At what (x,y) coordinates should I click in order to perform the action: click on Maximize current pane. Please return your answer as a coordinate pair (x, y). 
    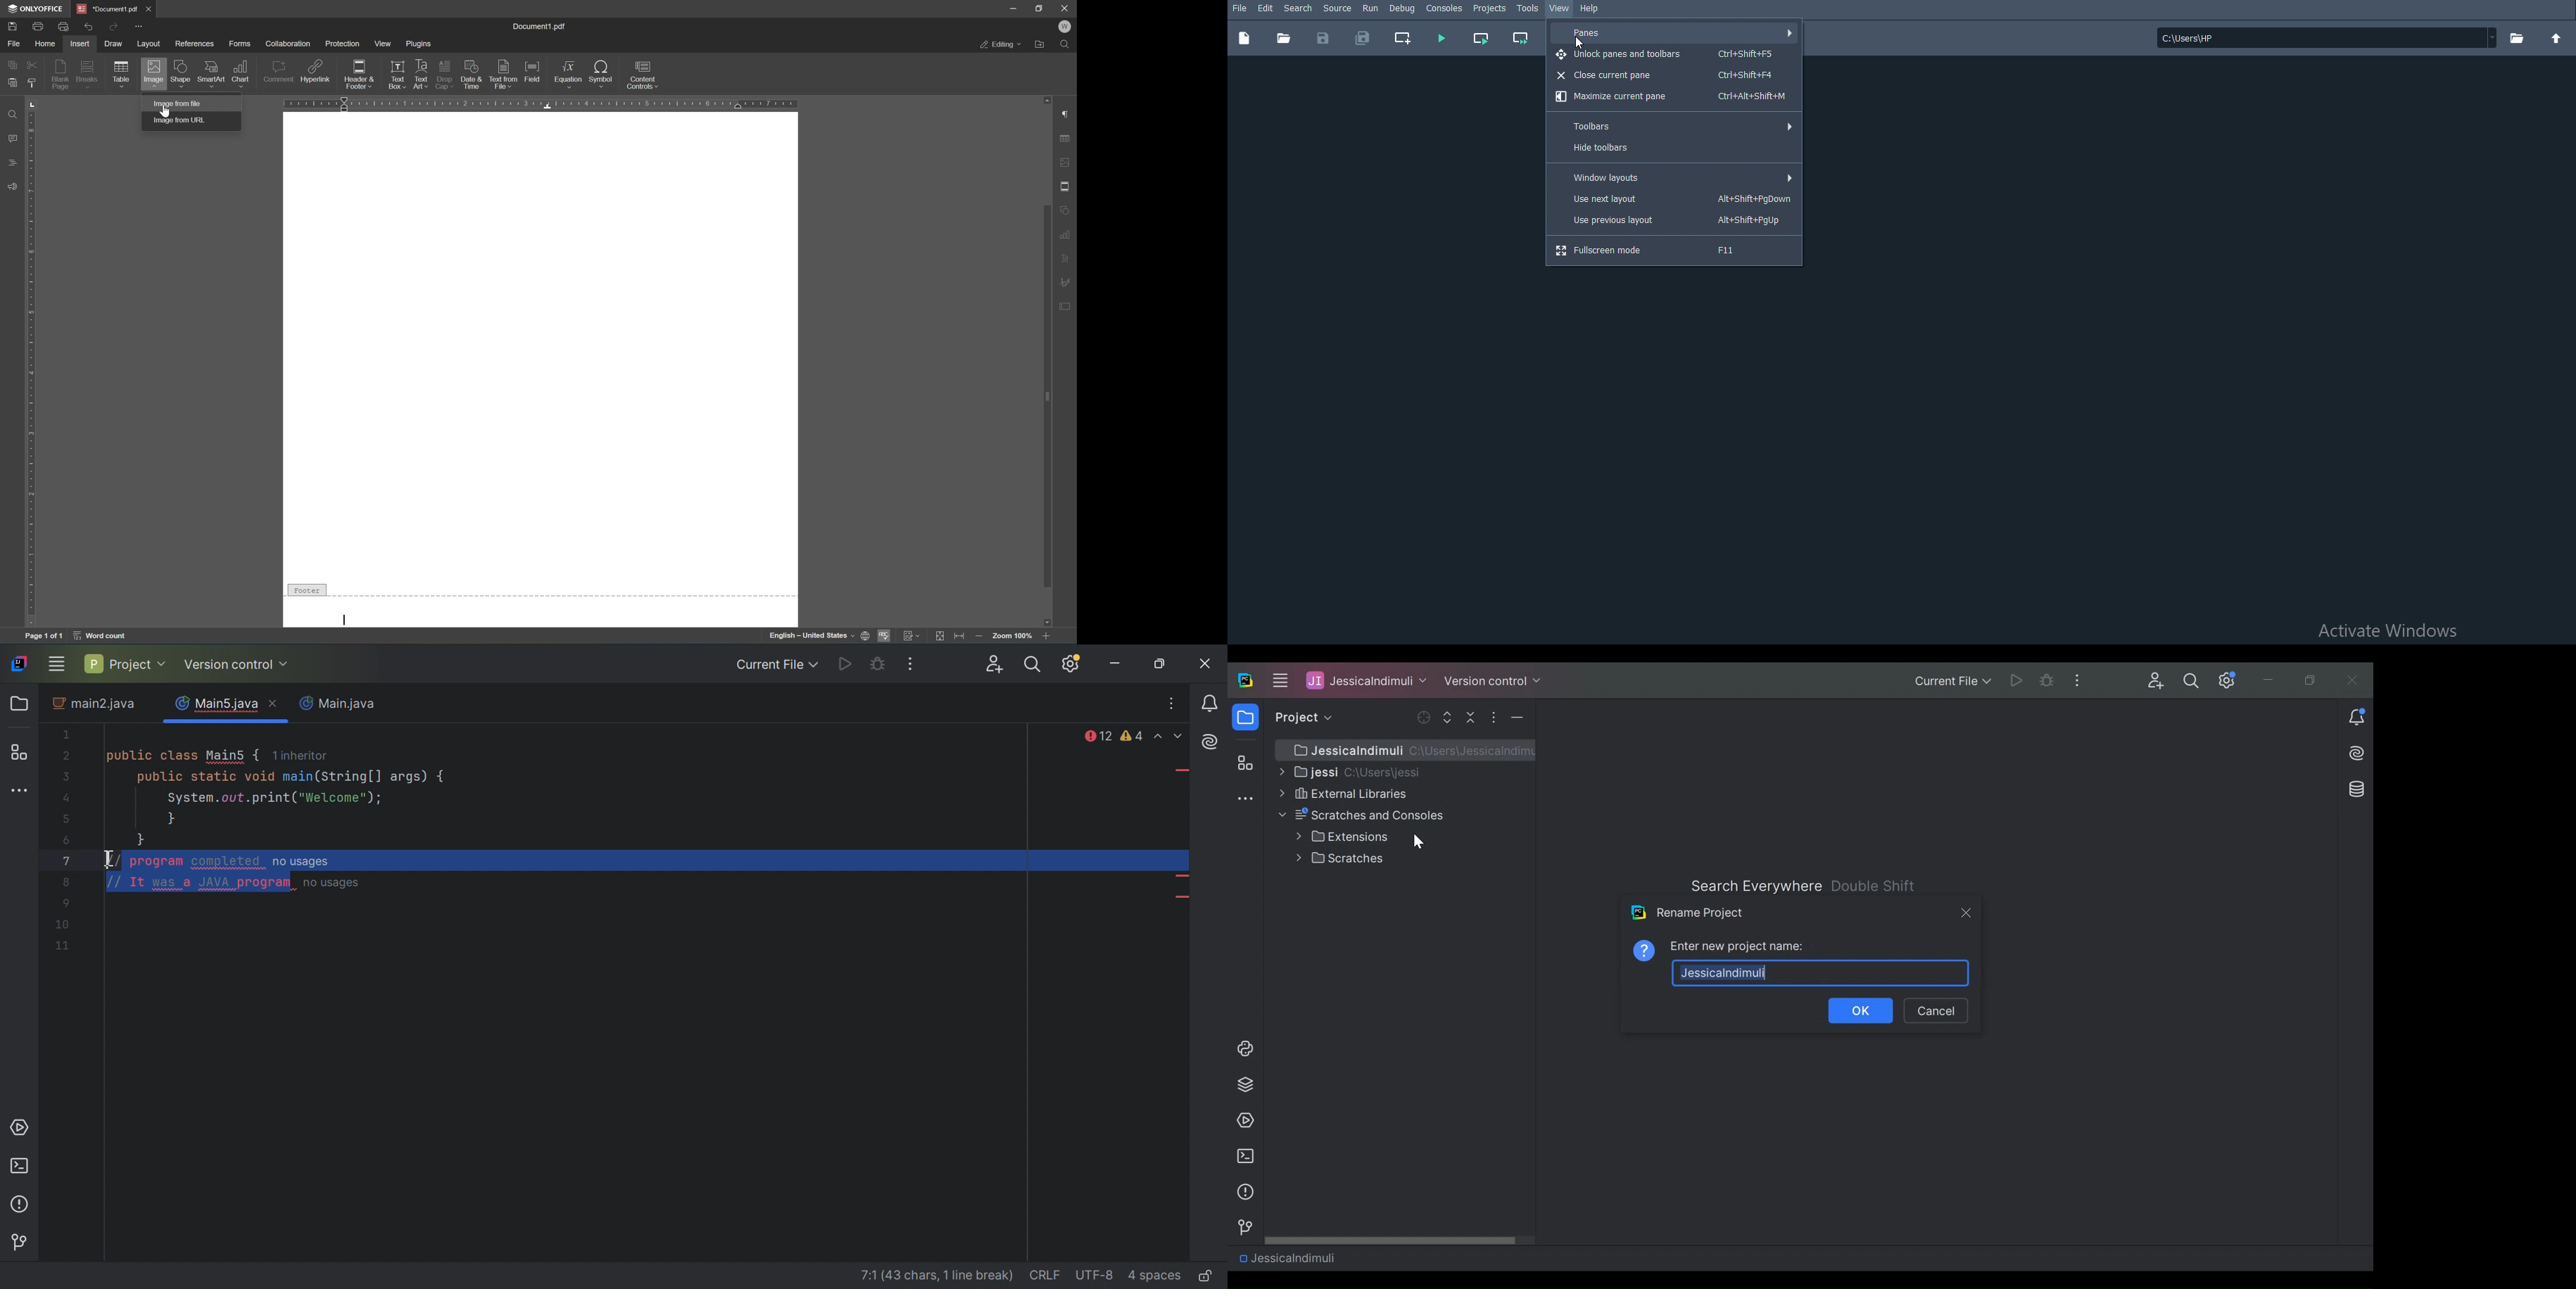
    Looking at the image, I should click on (1672, 96).